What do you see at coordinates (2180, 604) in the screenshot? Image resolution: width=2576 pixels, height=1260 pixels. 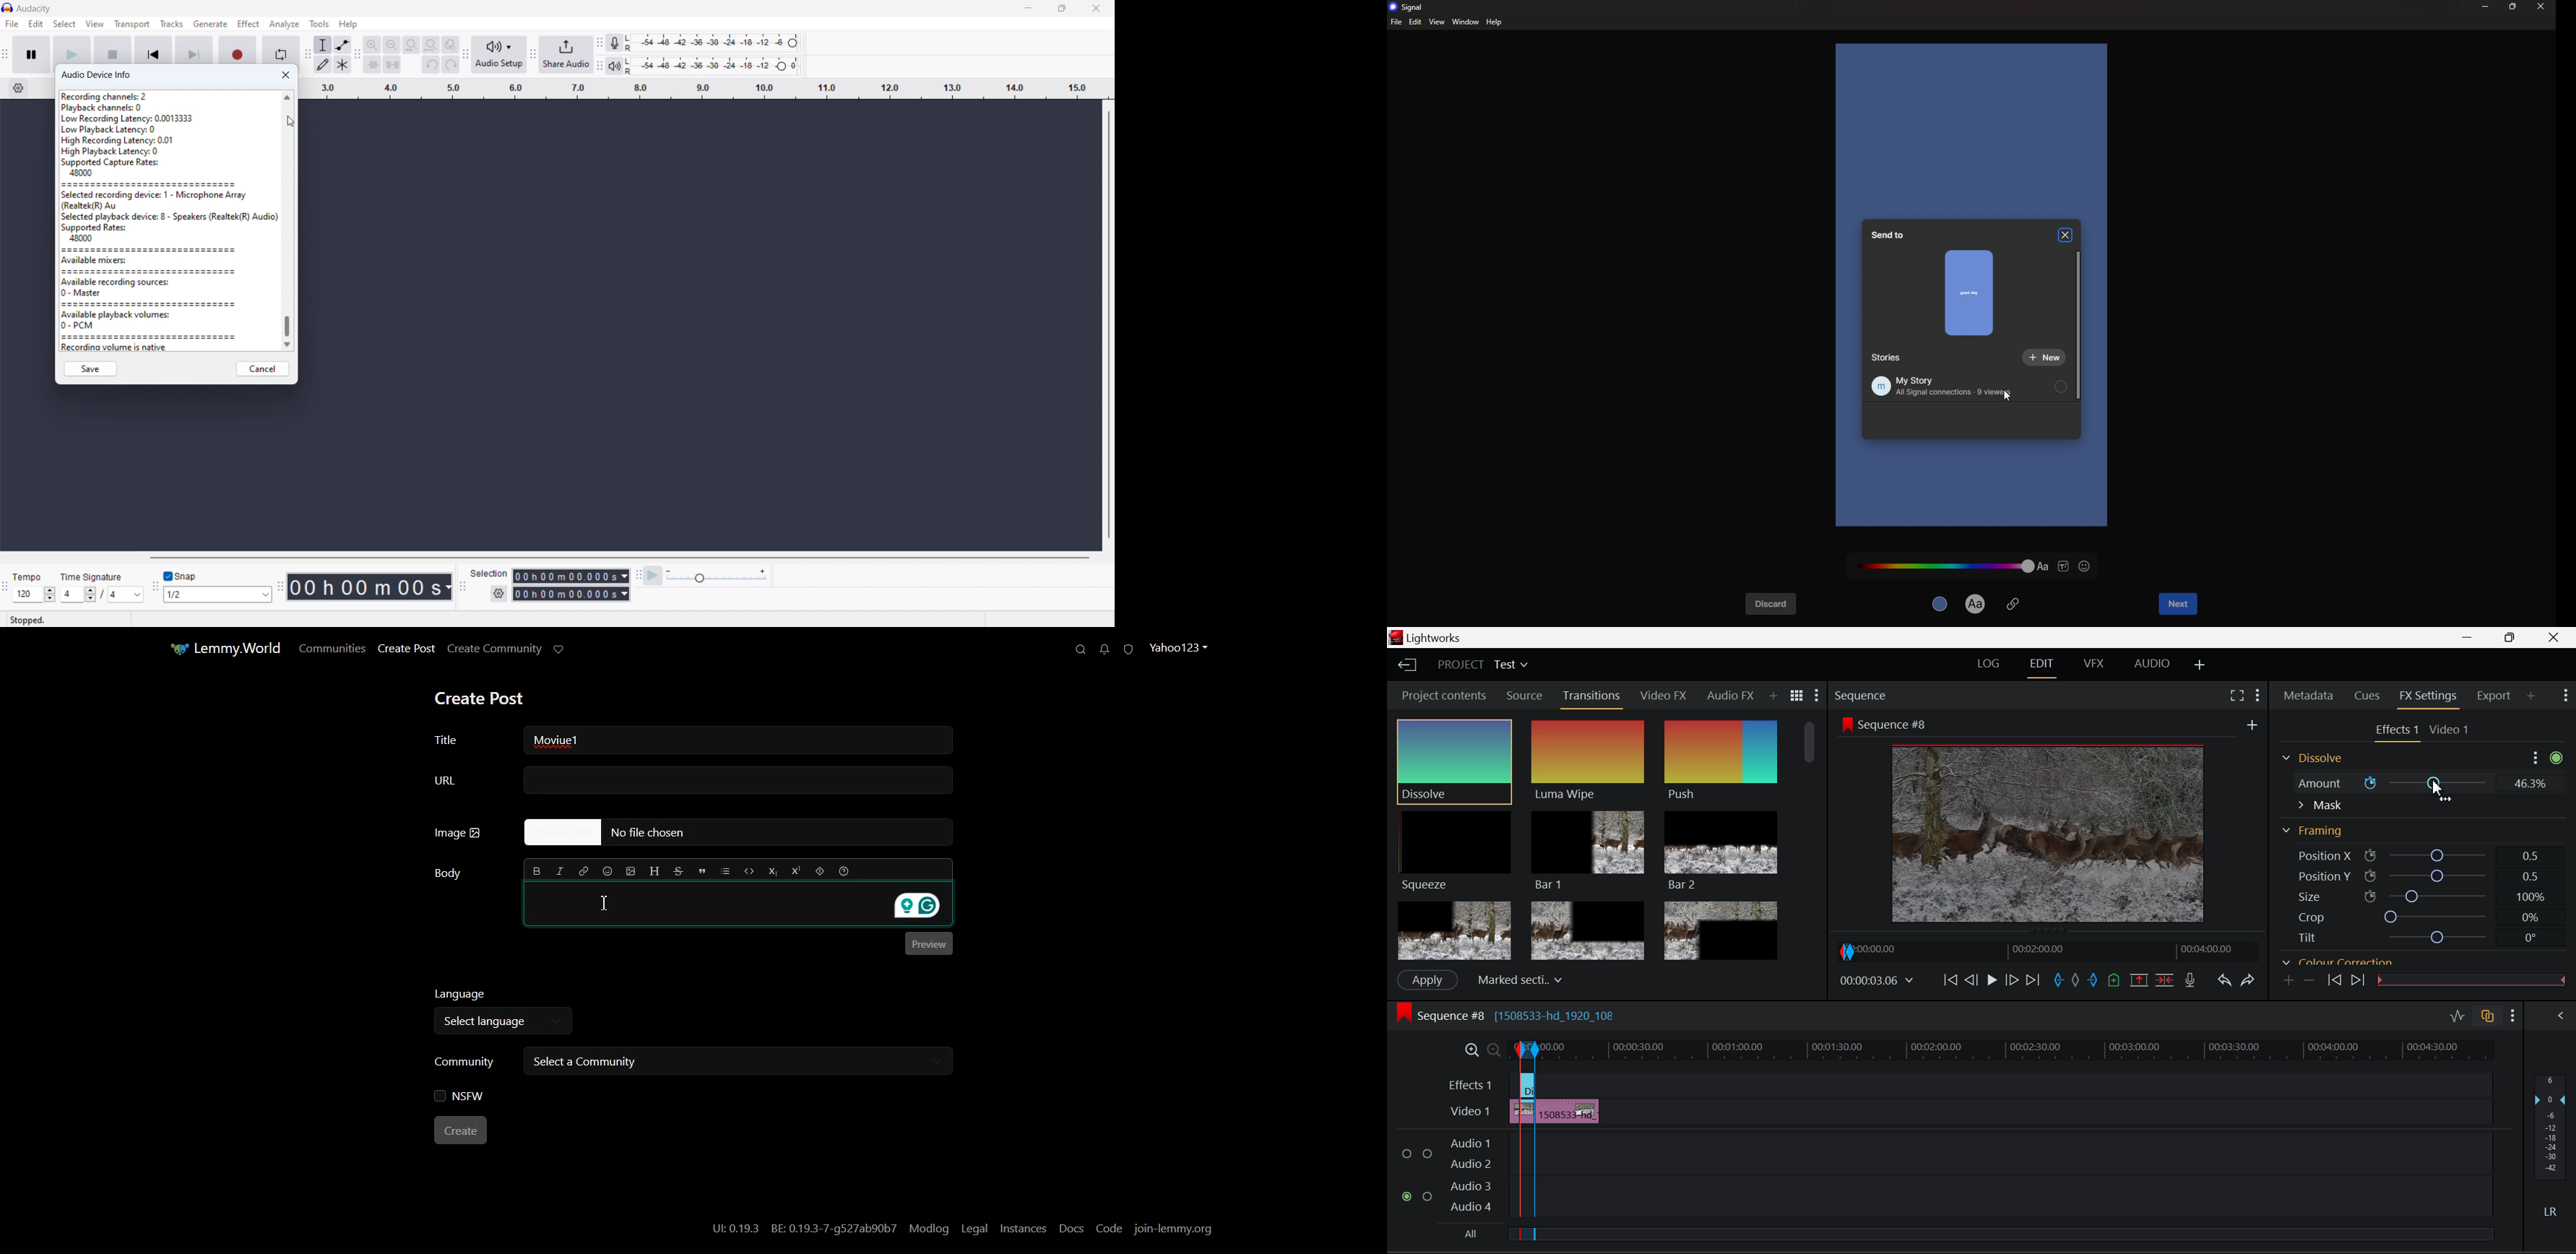 I see `next` at bounding box center [2180, 604].